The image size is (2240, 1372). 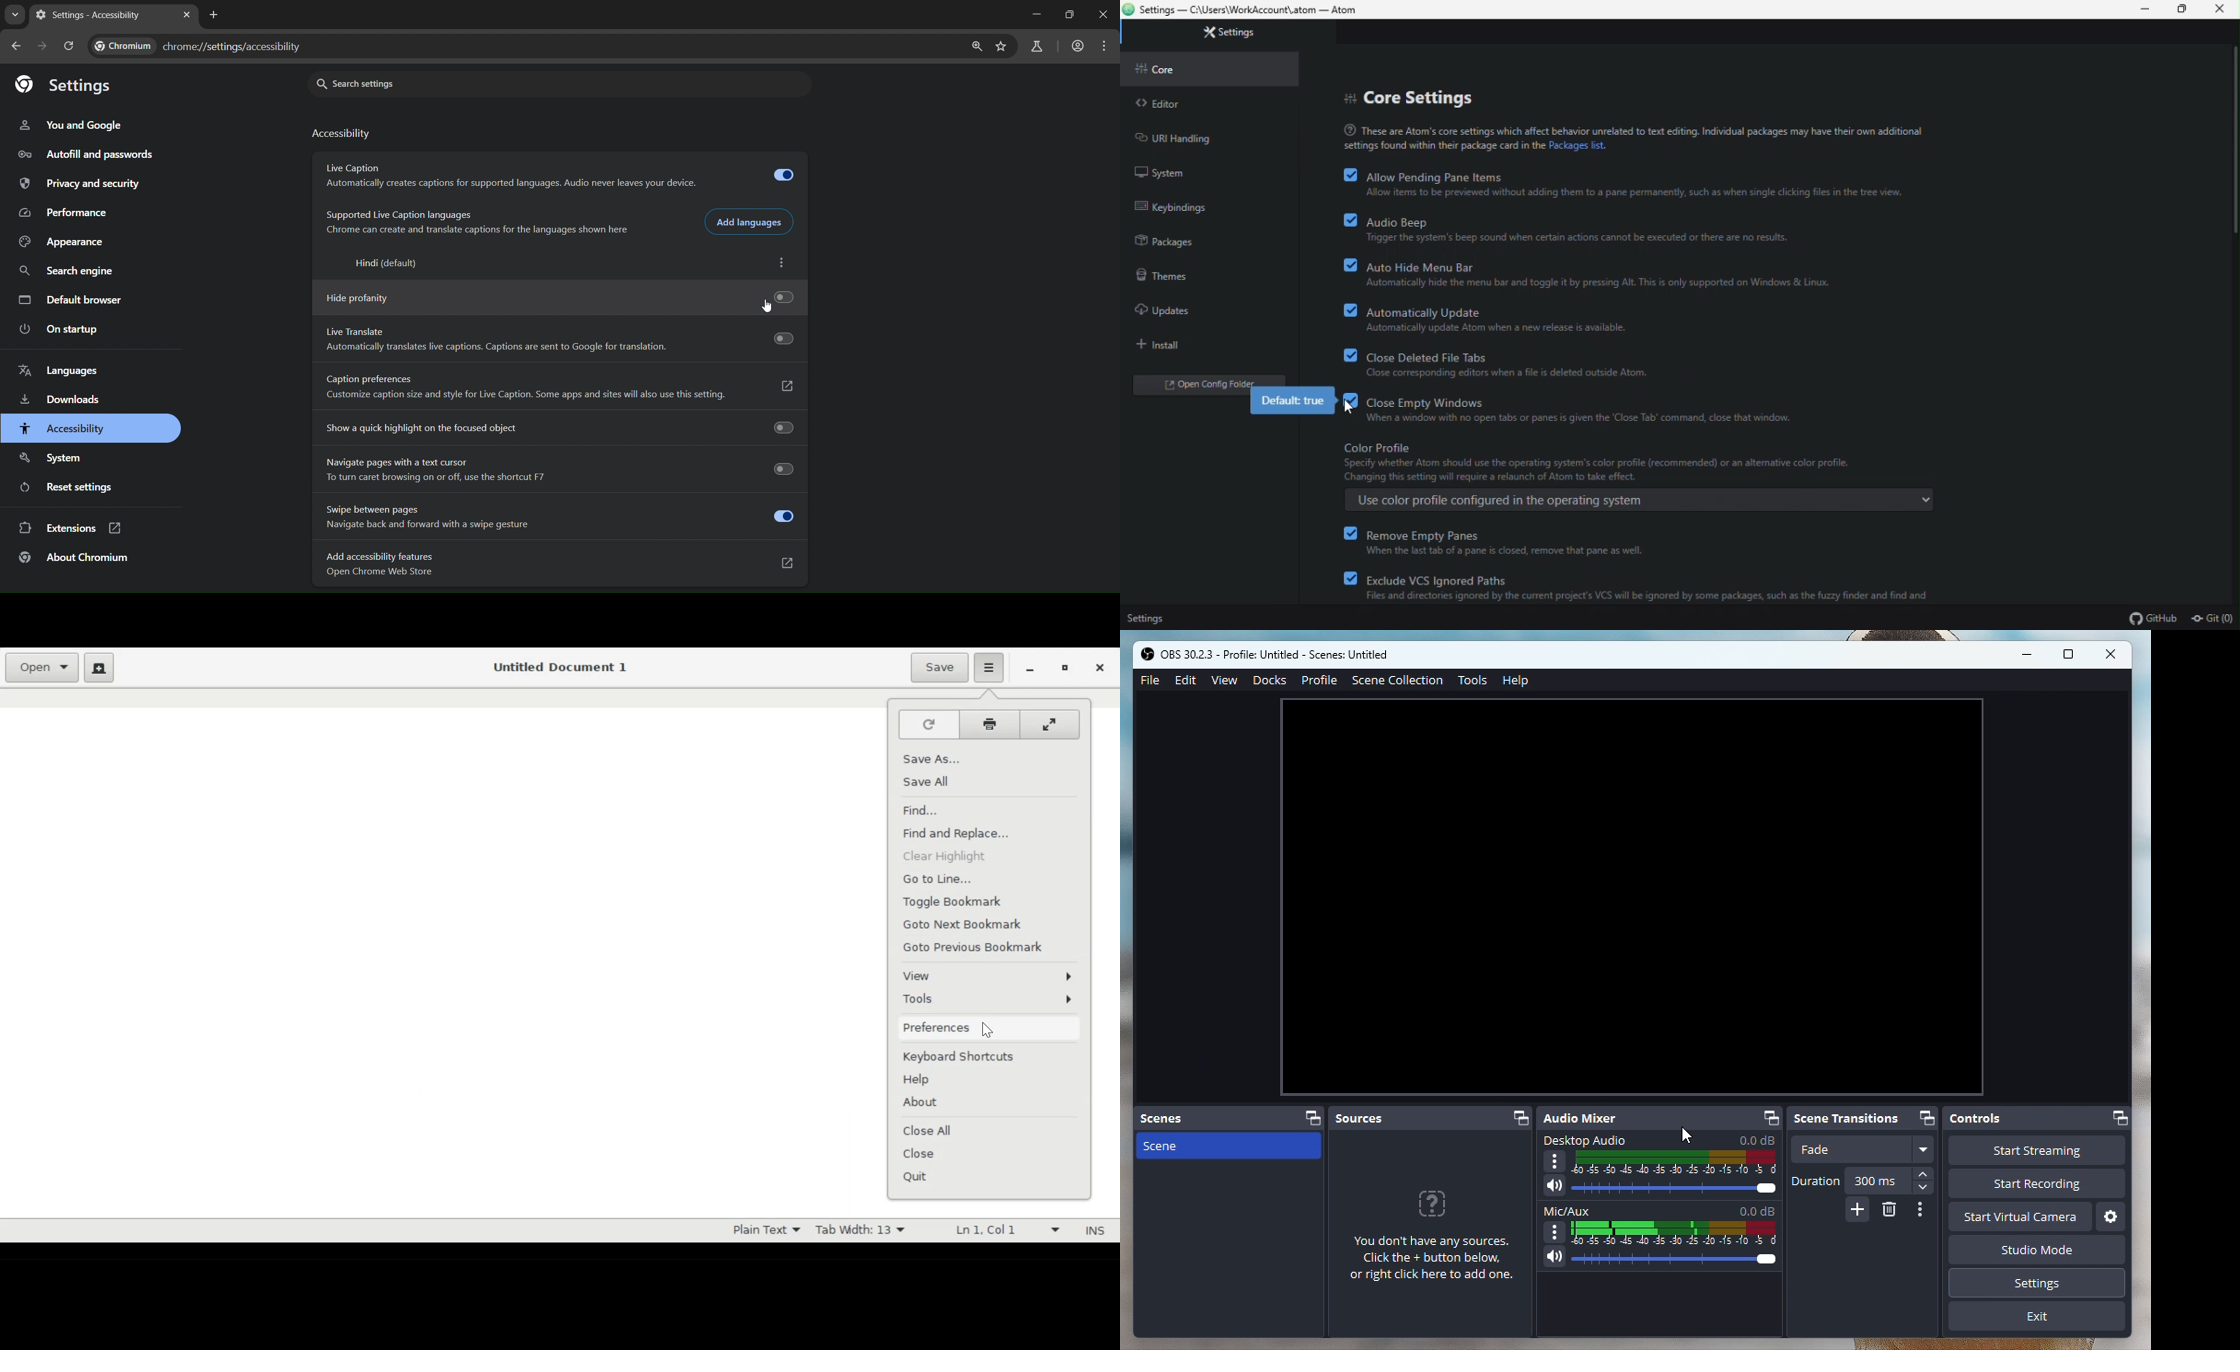 I want to click on Save, so click(x=939, y=667).